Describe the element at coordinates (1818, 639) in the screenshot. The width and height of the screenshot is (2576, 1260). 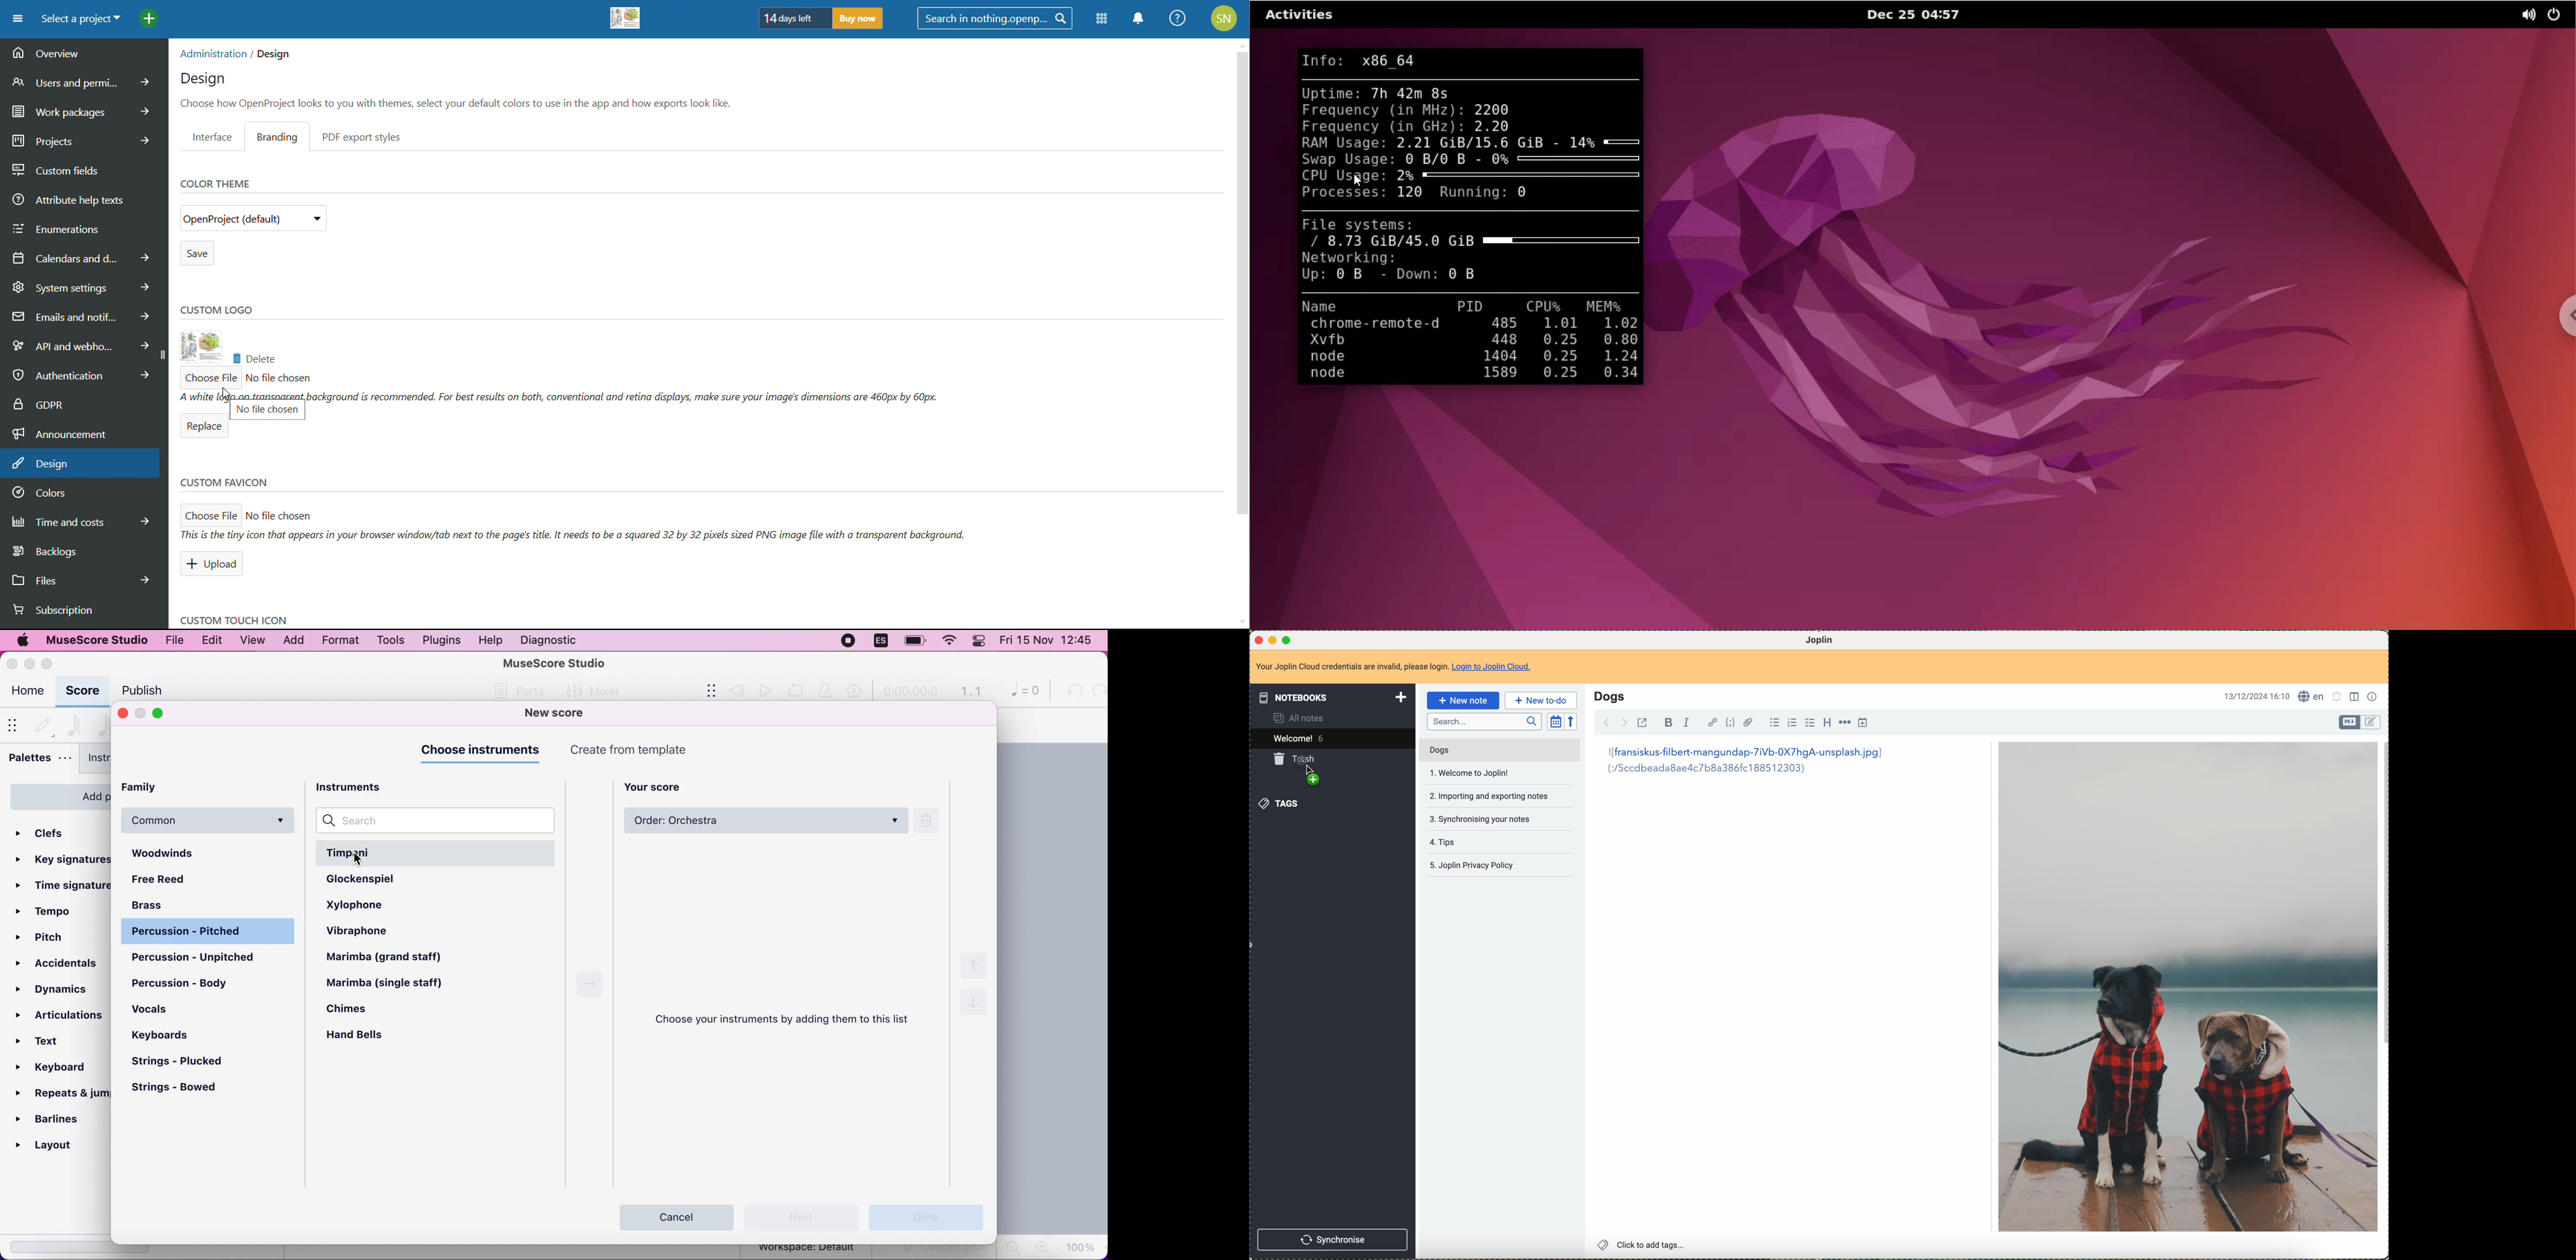
I see `Joplin` at that location.